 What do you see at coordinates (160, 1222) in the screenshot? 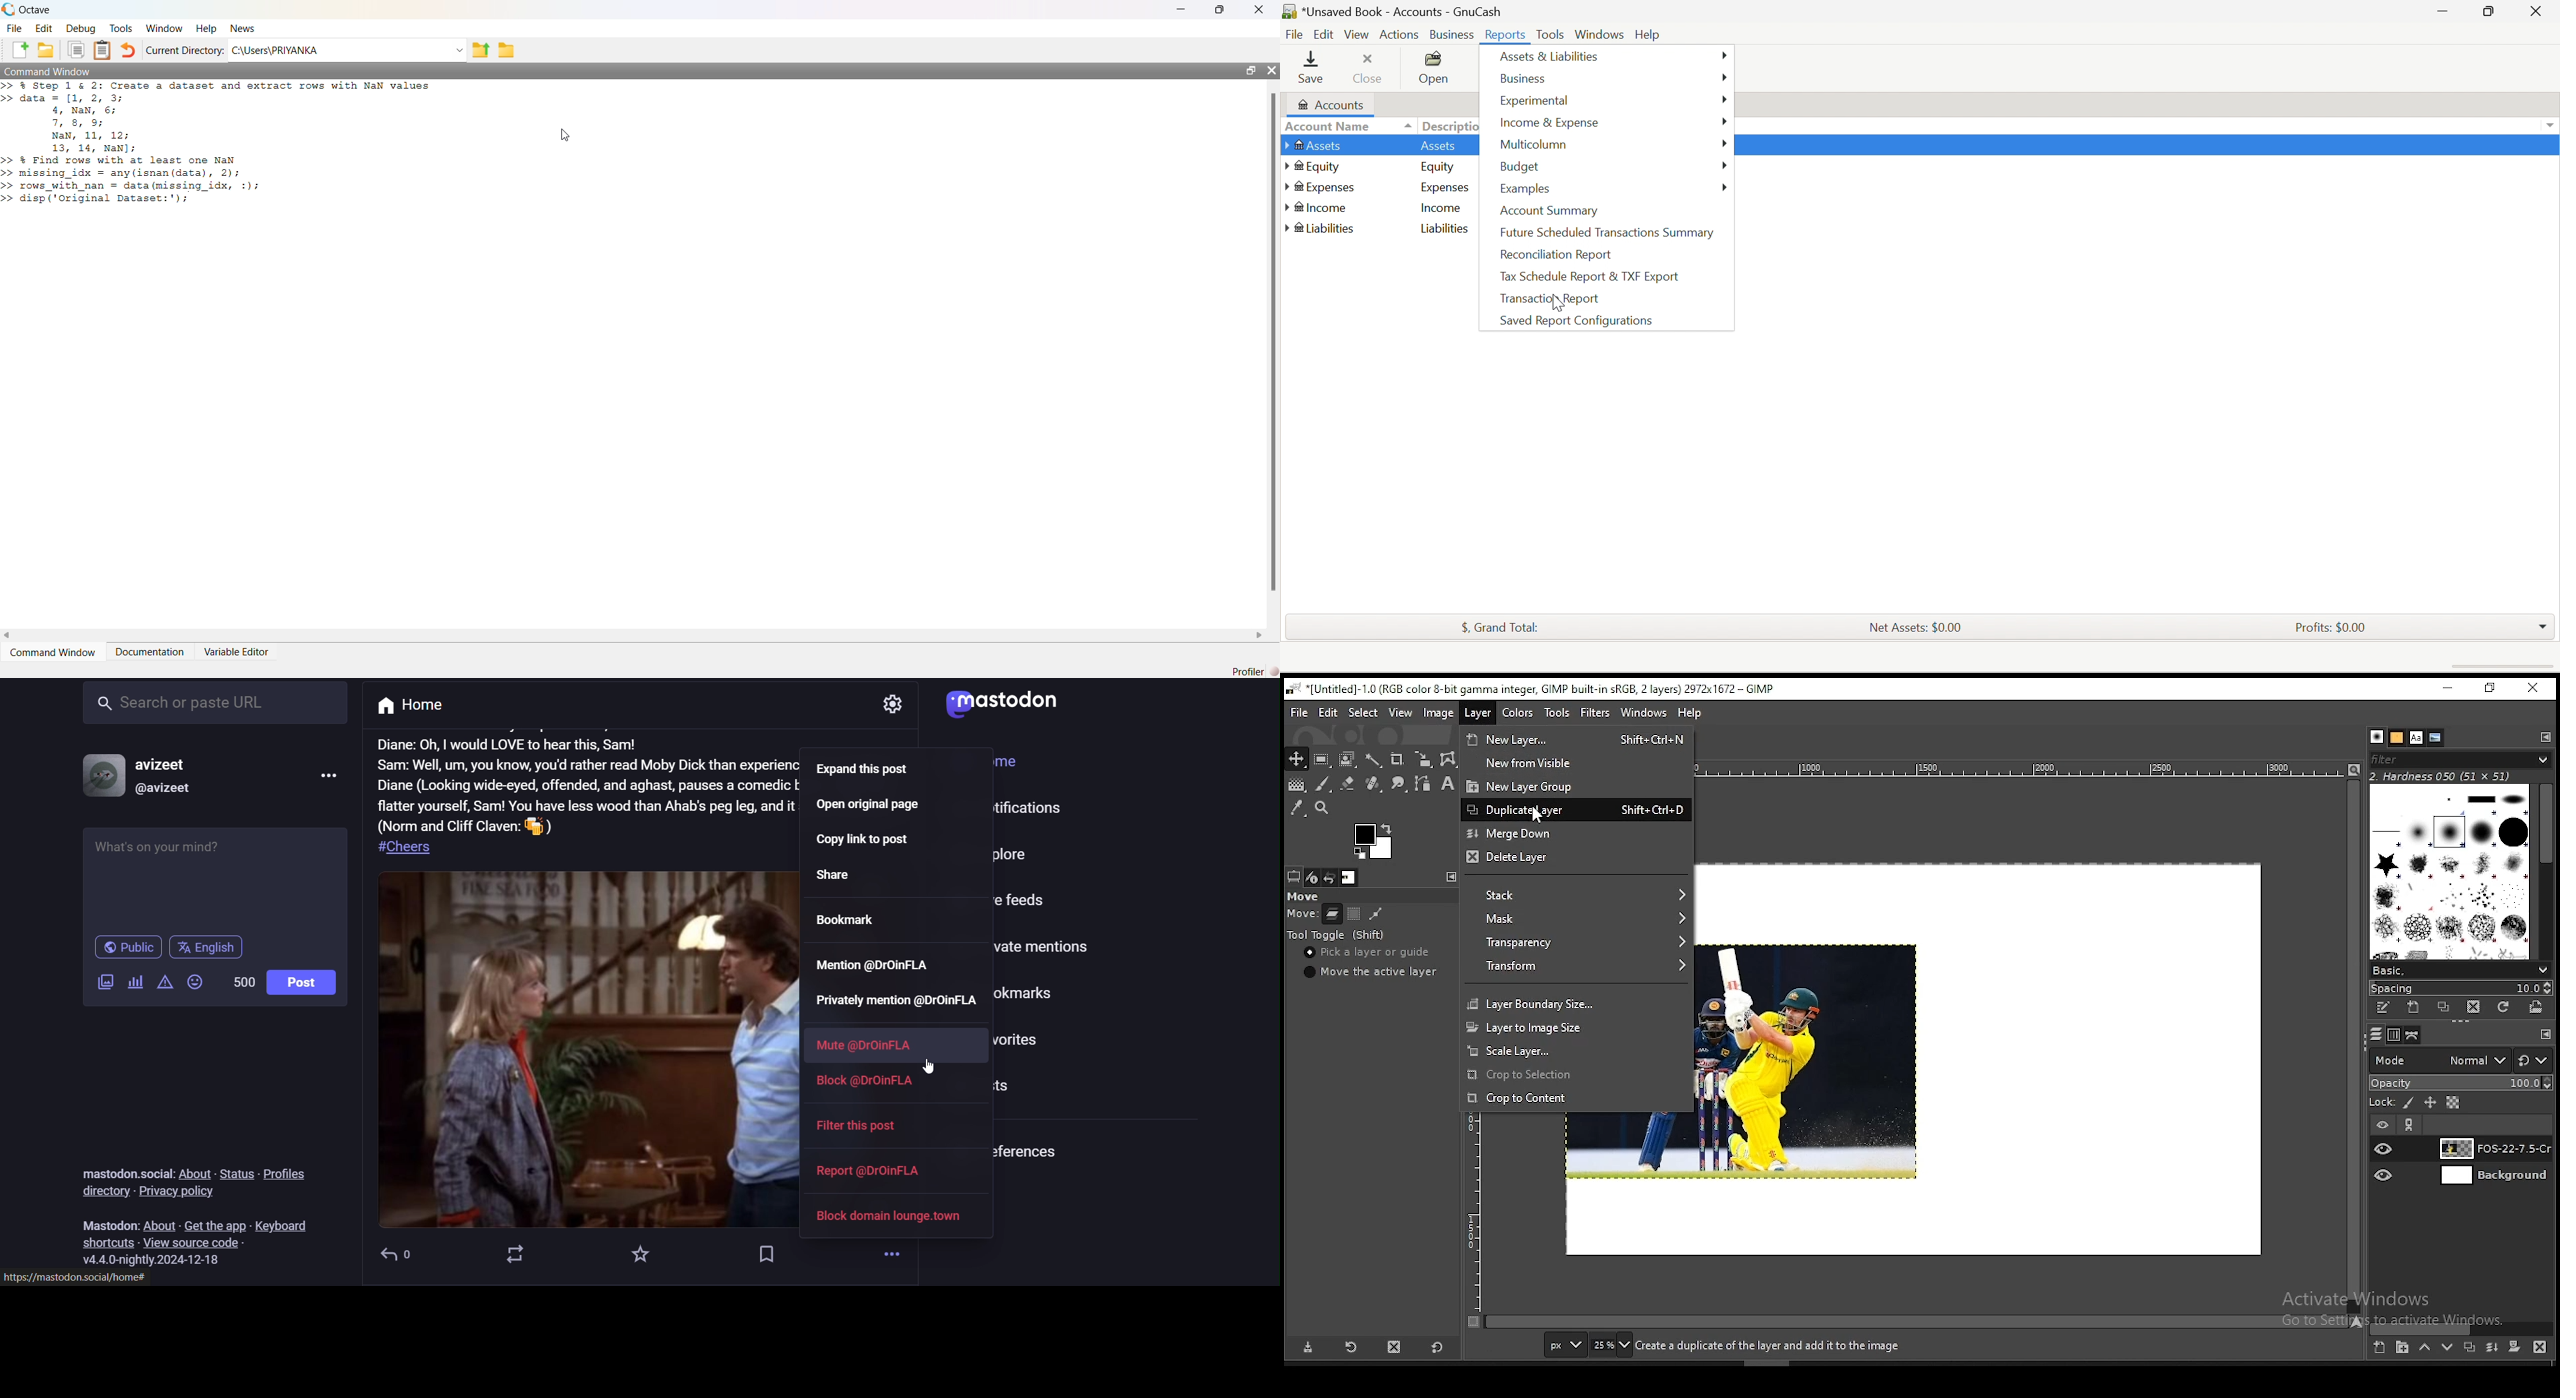
I see `about` at bounding box center [160, 1222].